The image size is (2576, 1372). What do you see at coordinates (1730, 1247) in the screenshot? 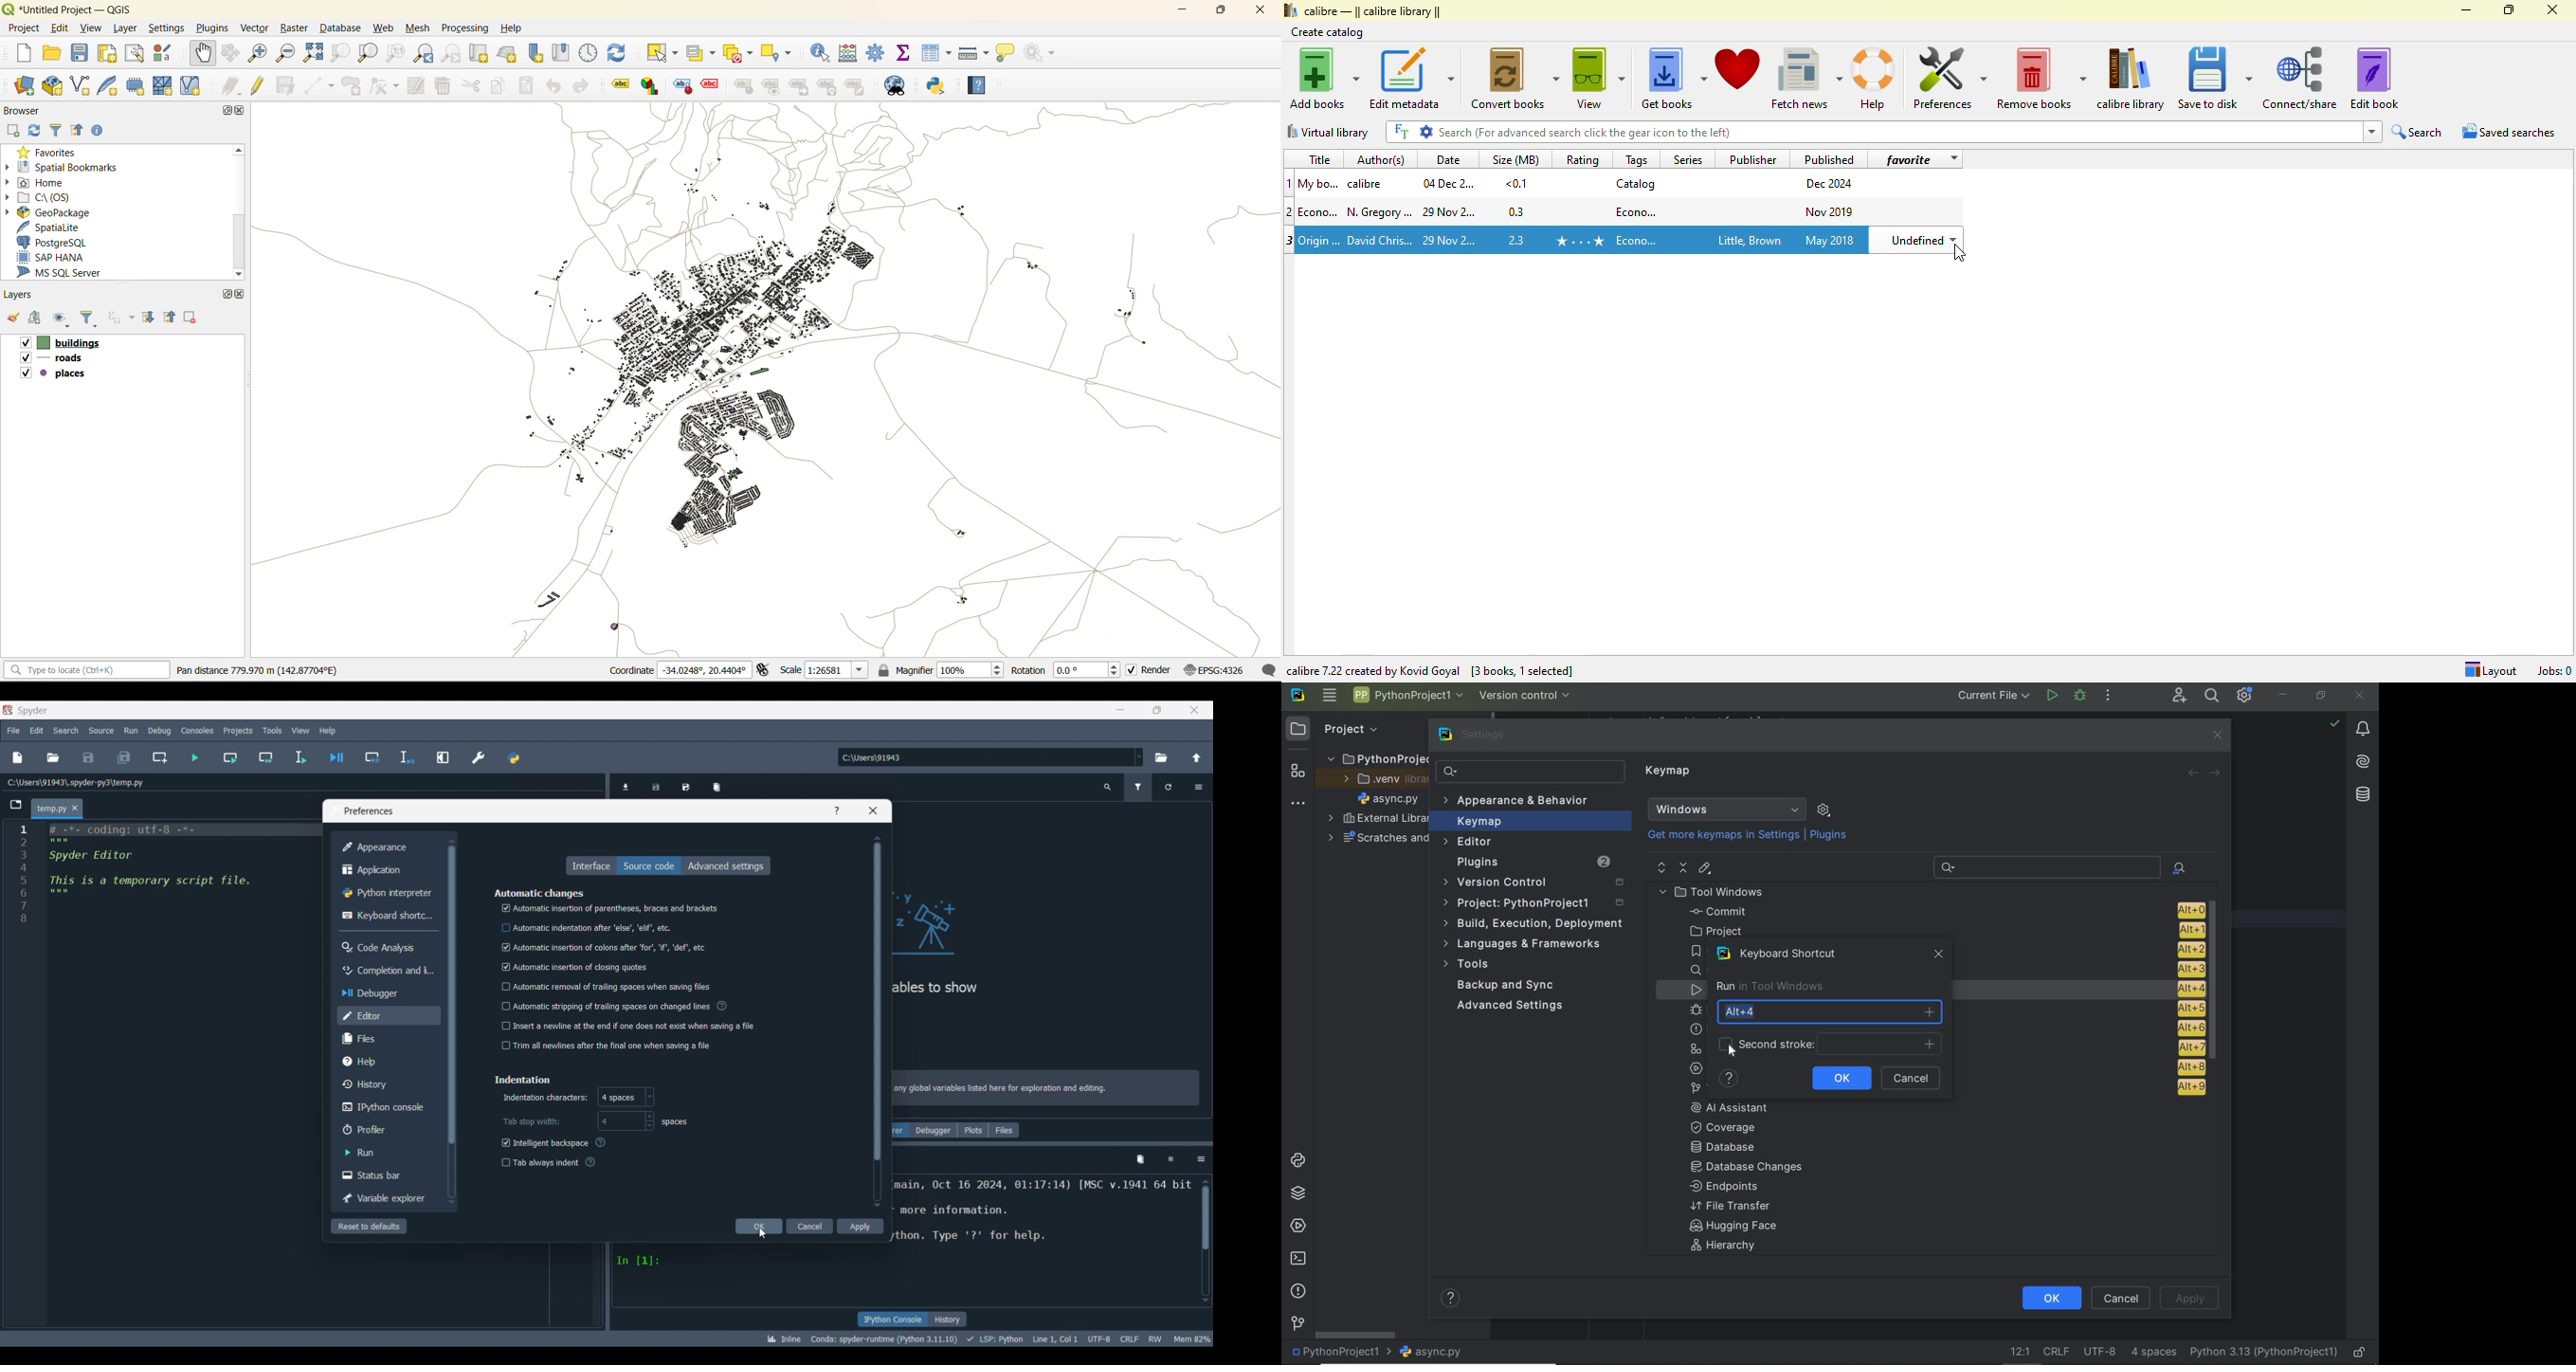
I see `Hierarchy` at bounding box center [1730, 1247].